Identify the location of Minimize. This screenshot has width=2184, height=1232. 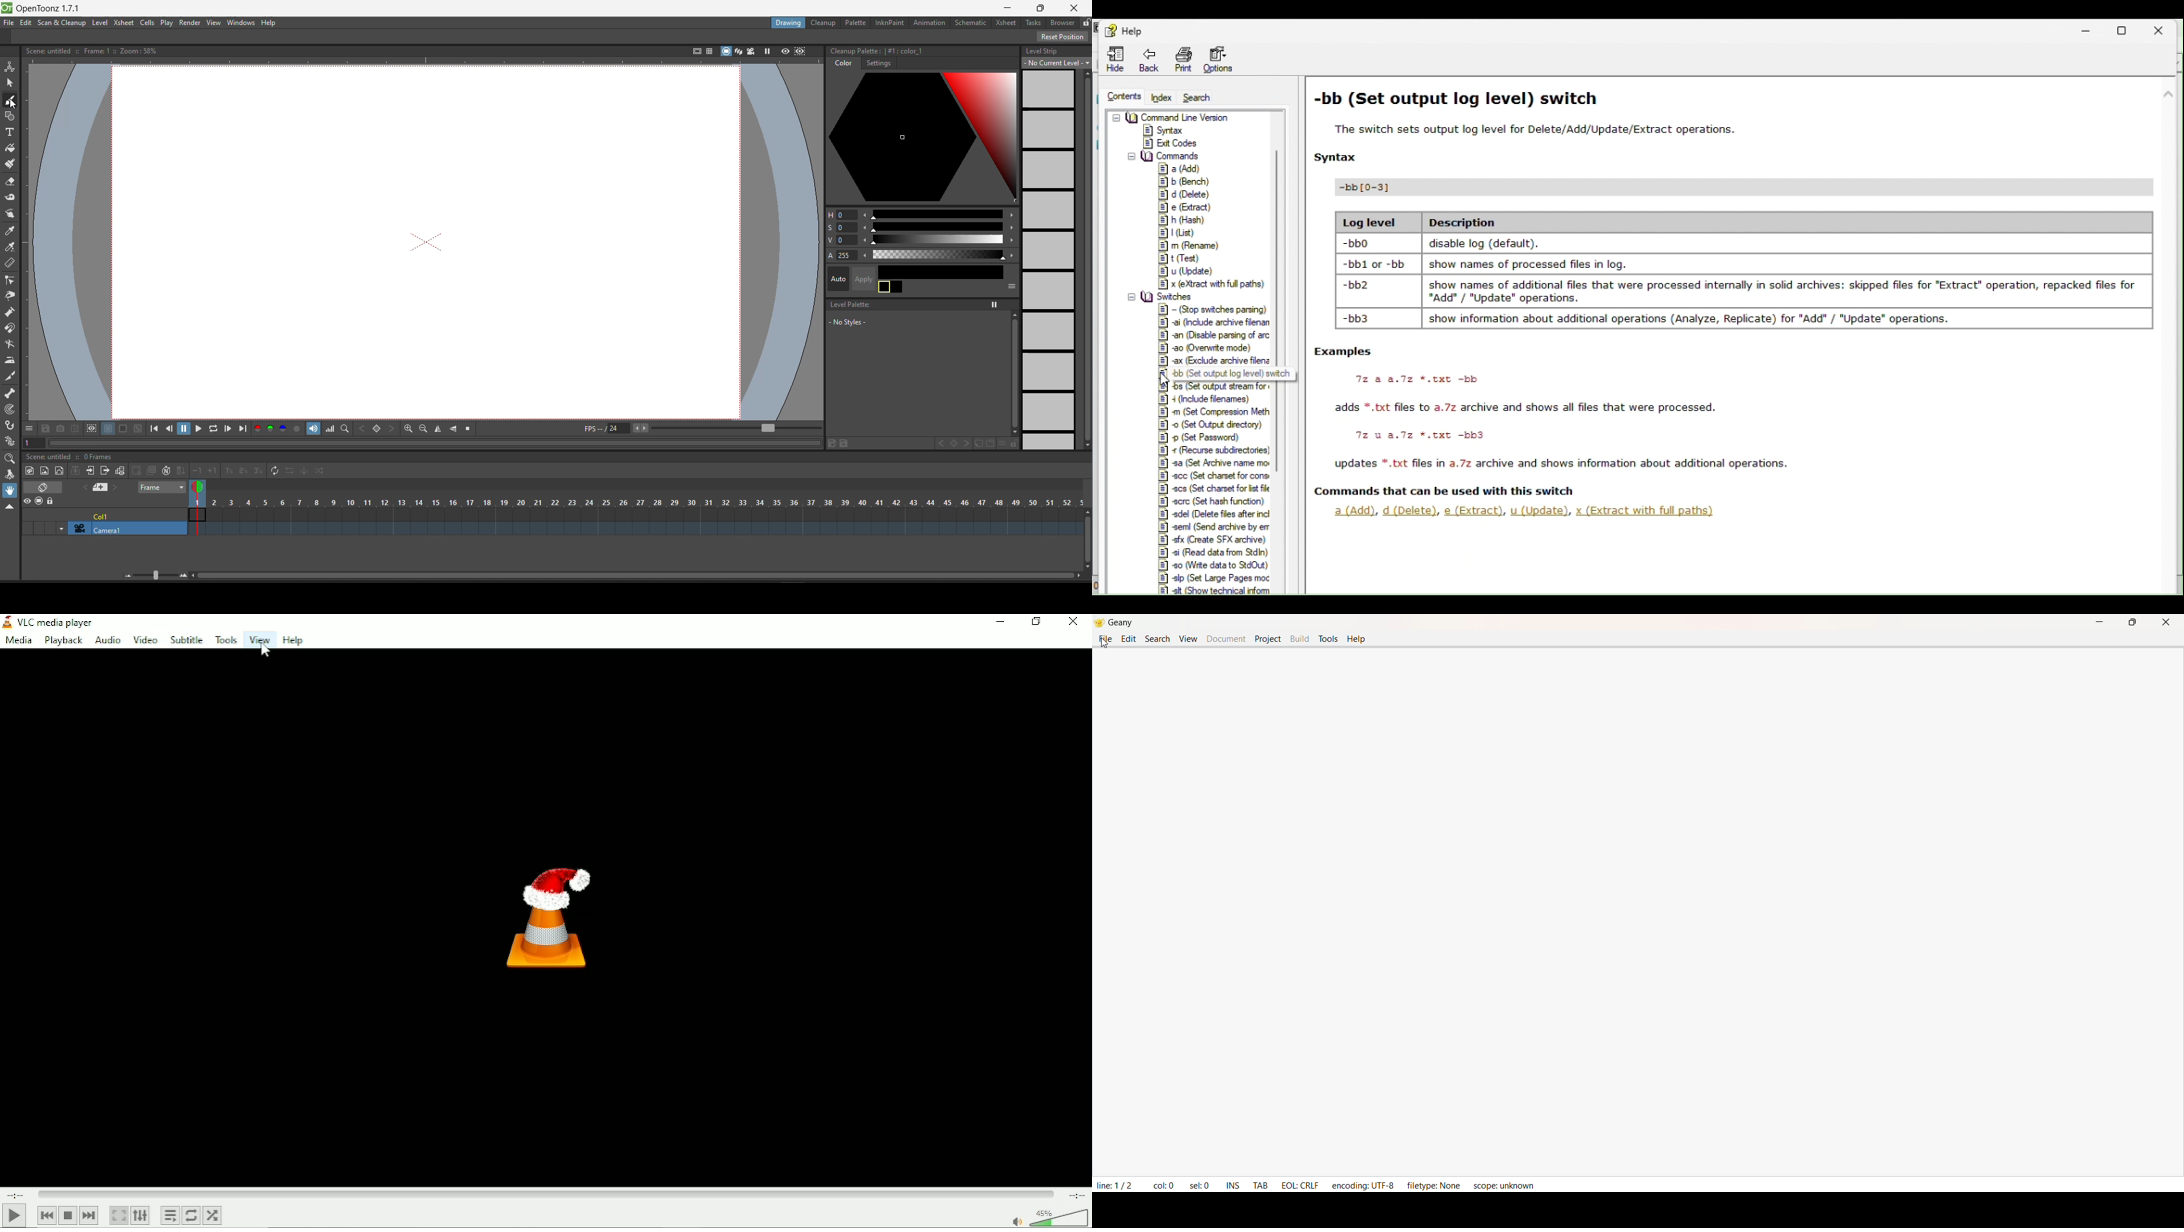
(1004, 622).